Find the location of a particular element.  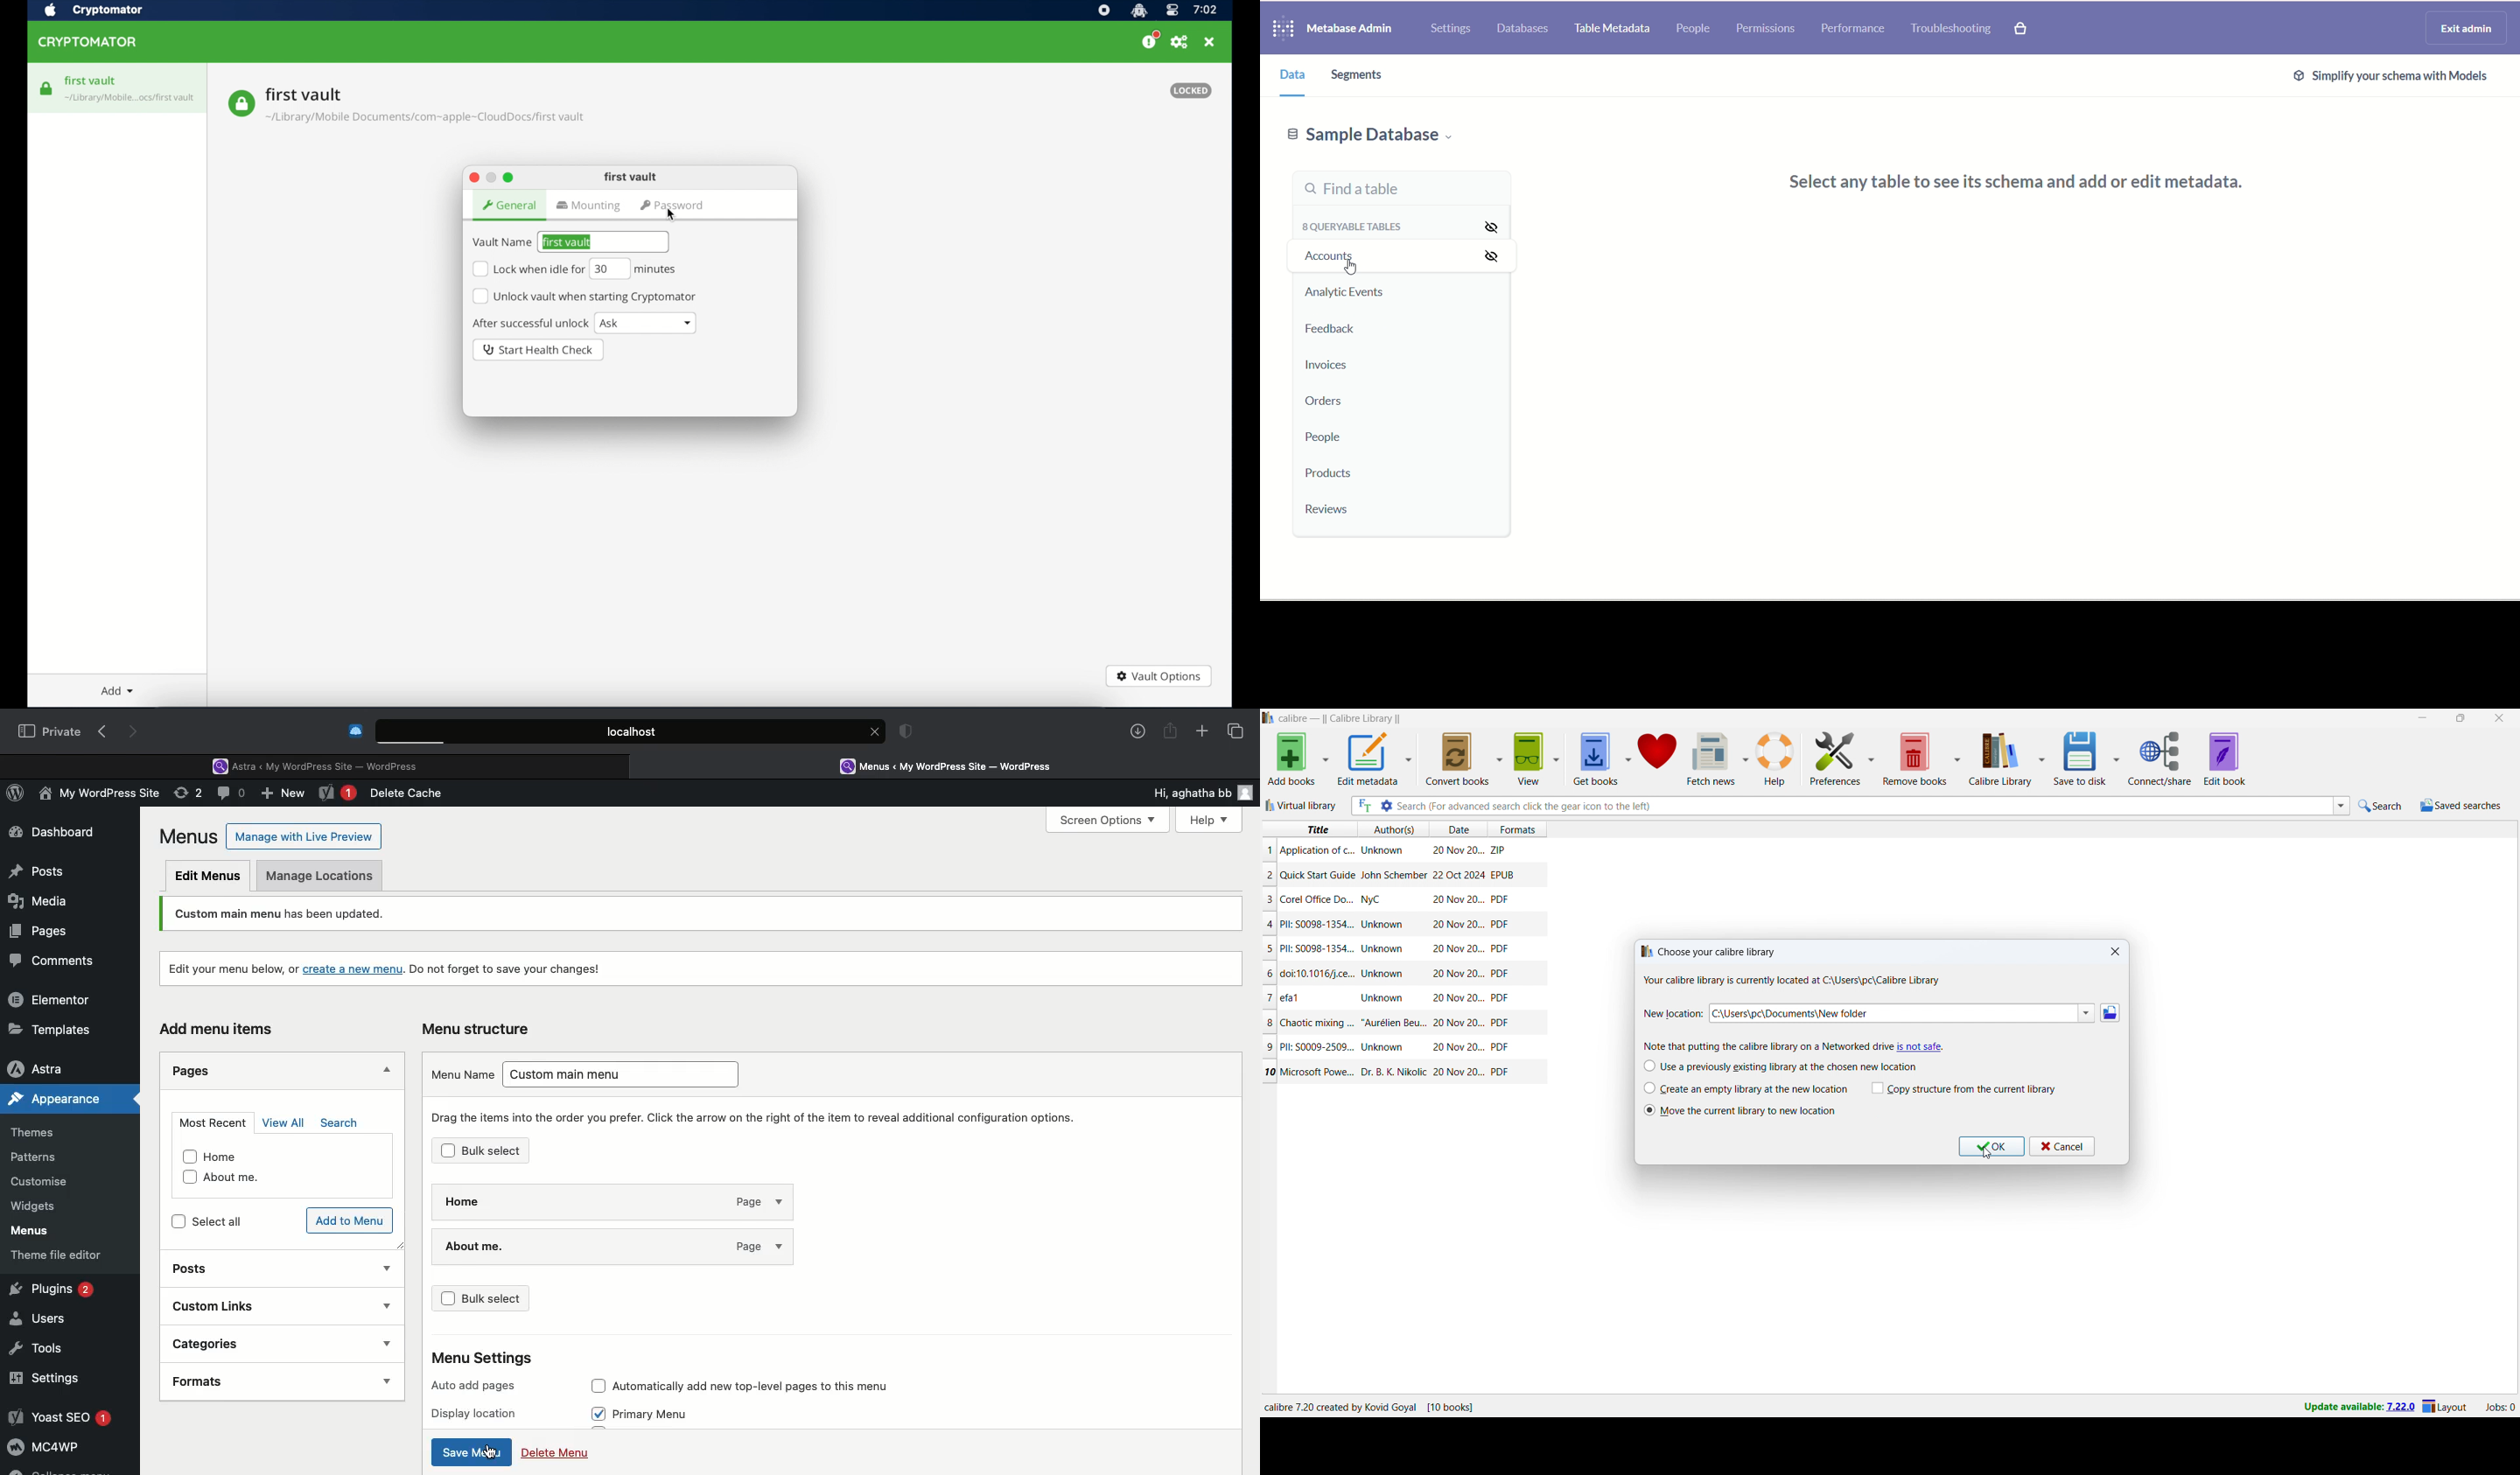

Media is located at coordinates (40, 898).